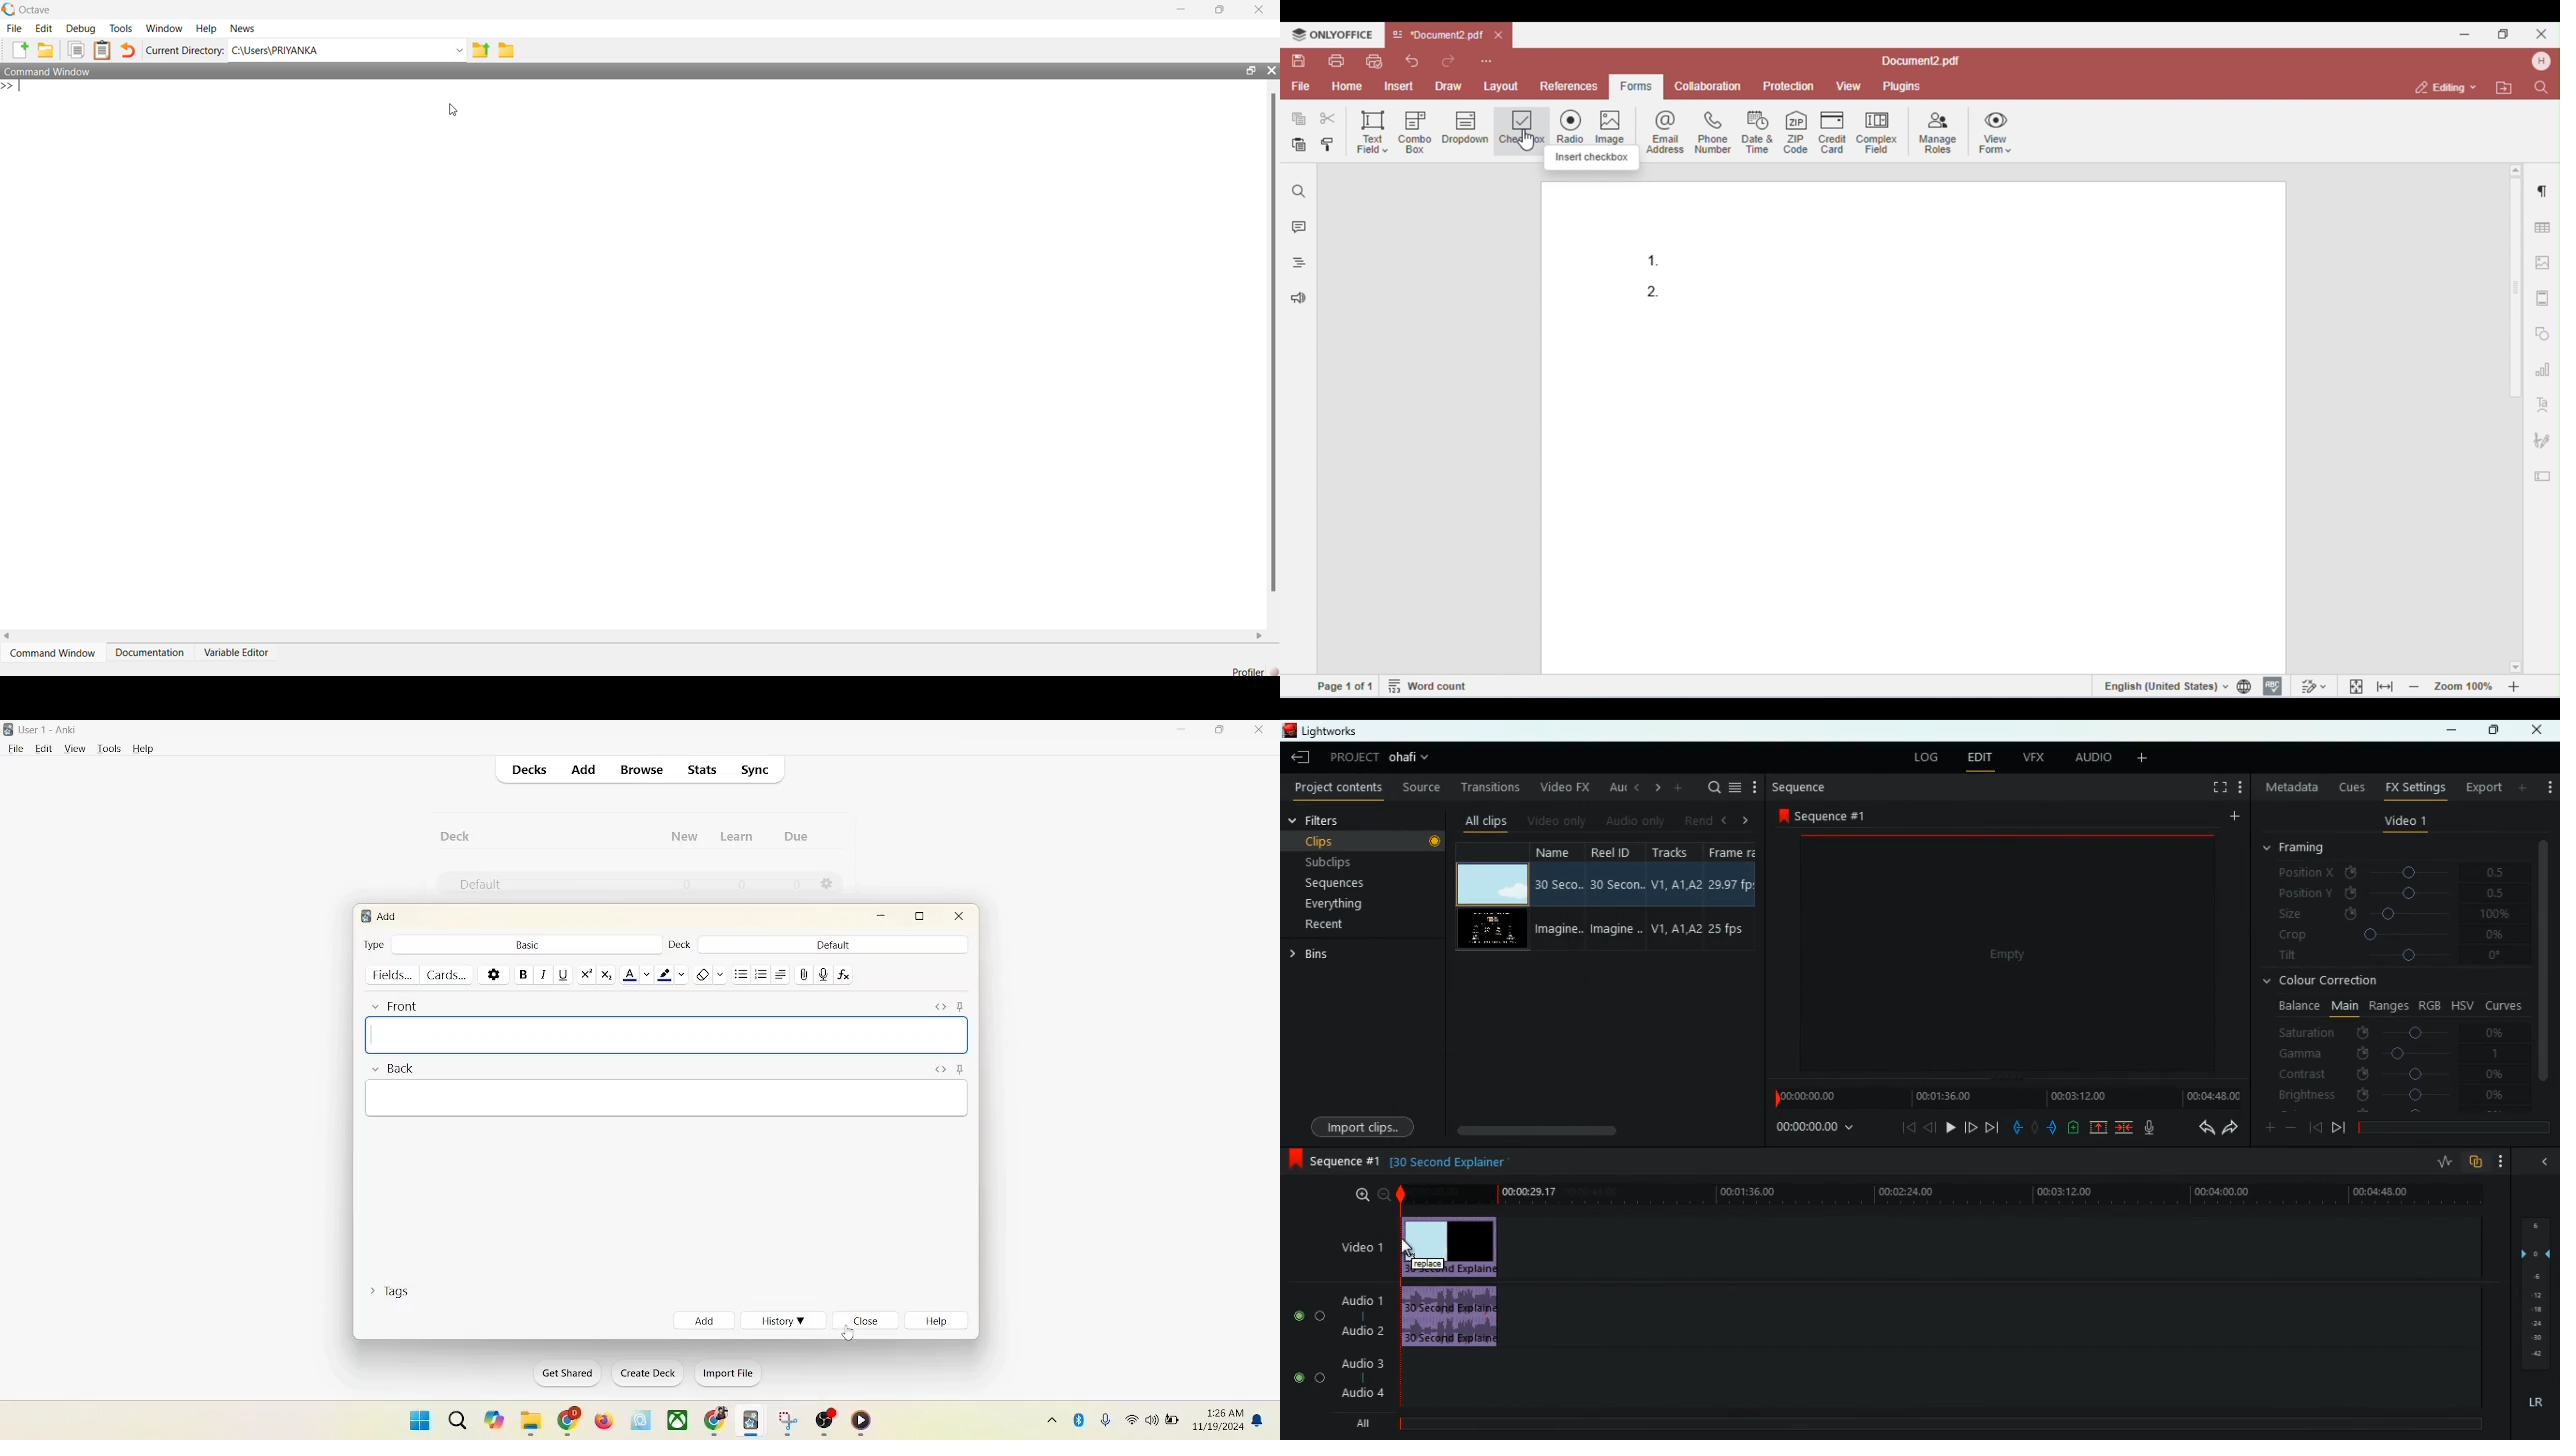  Describe the element at coordinates (1151, 1419) in the screenshot. I see `speaker` at that location.